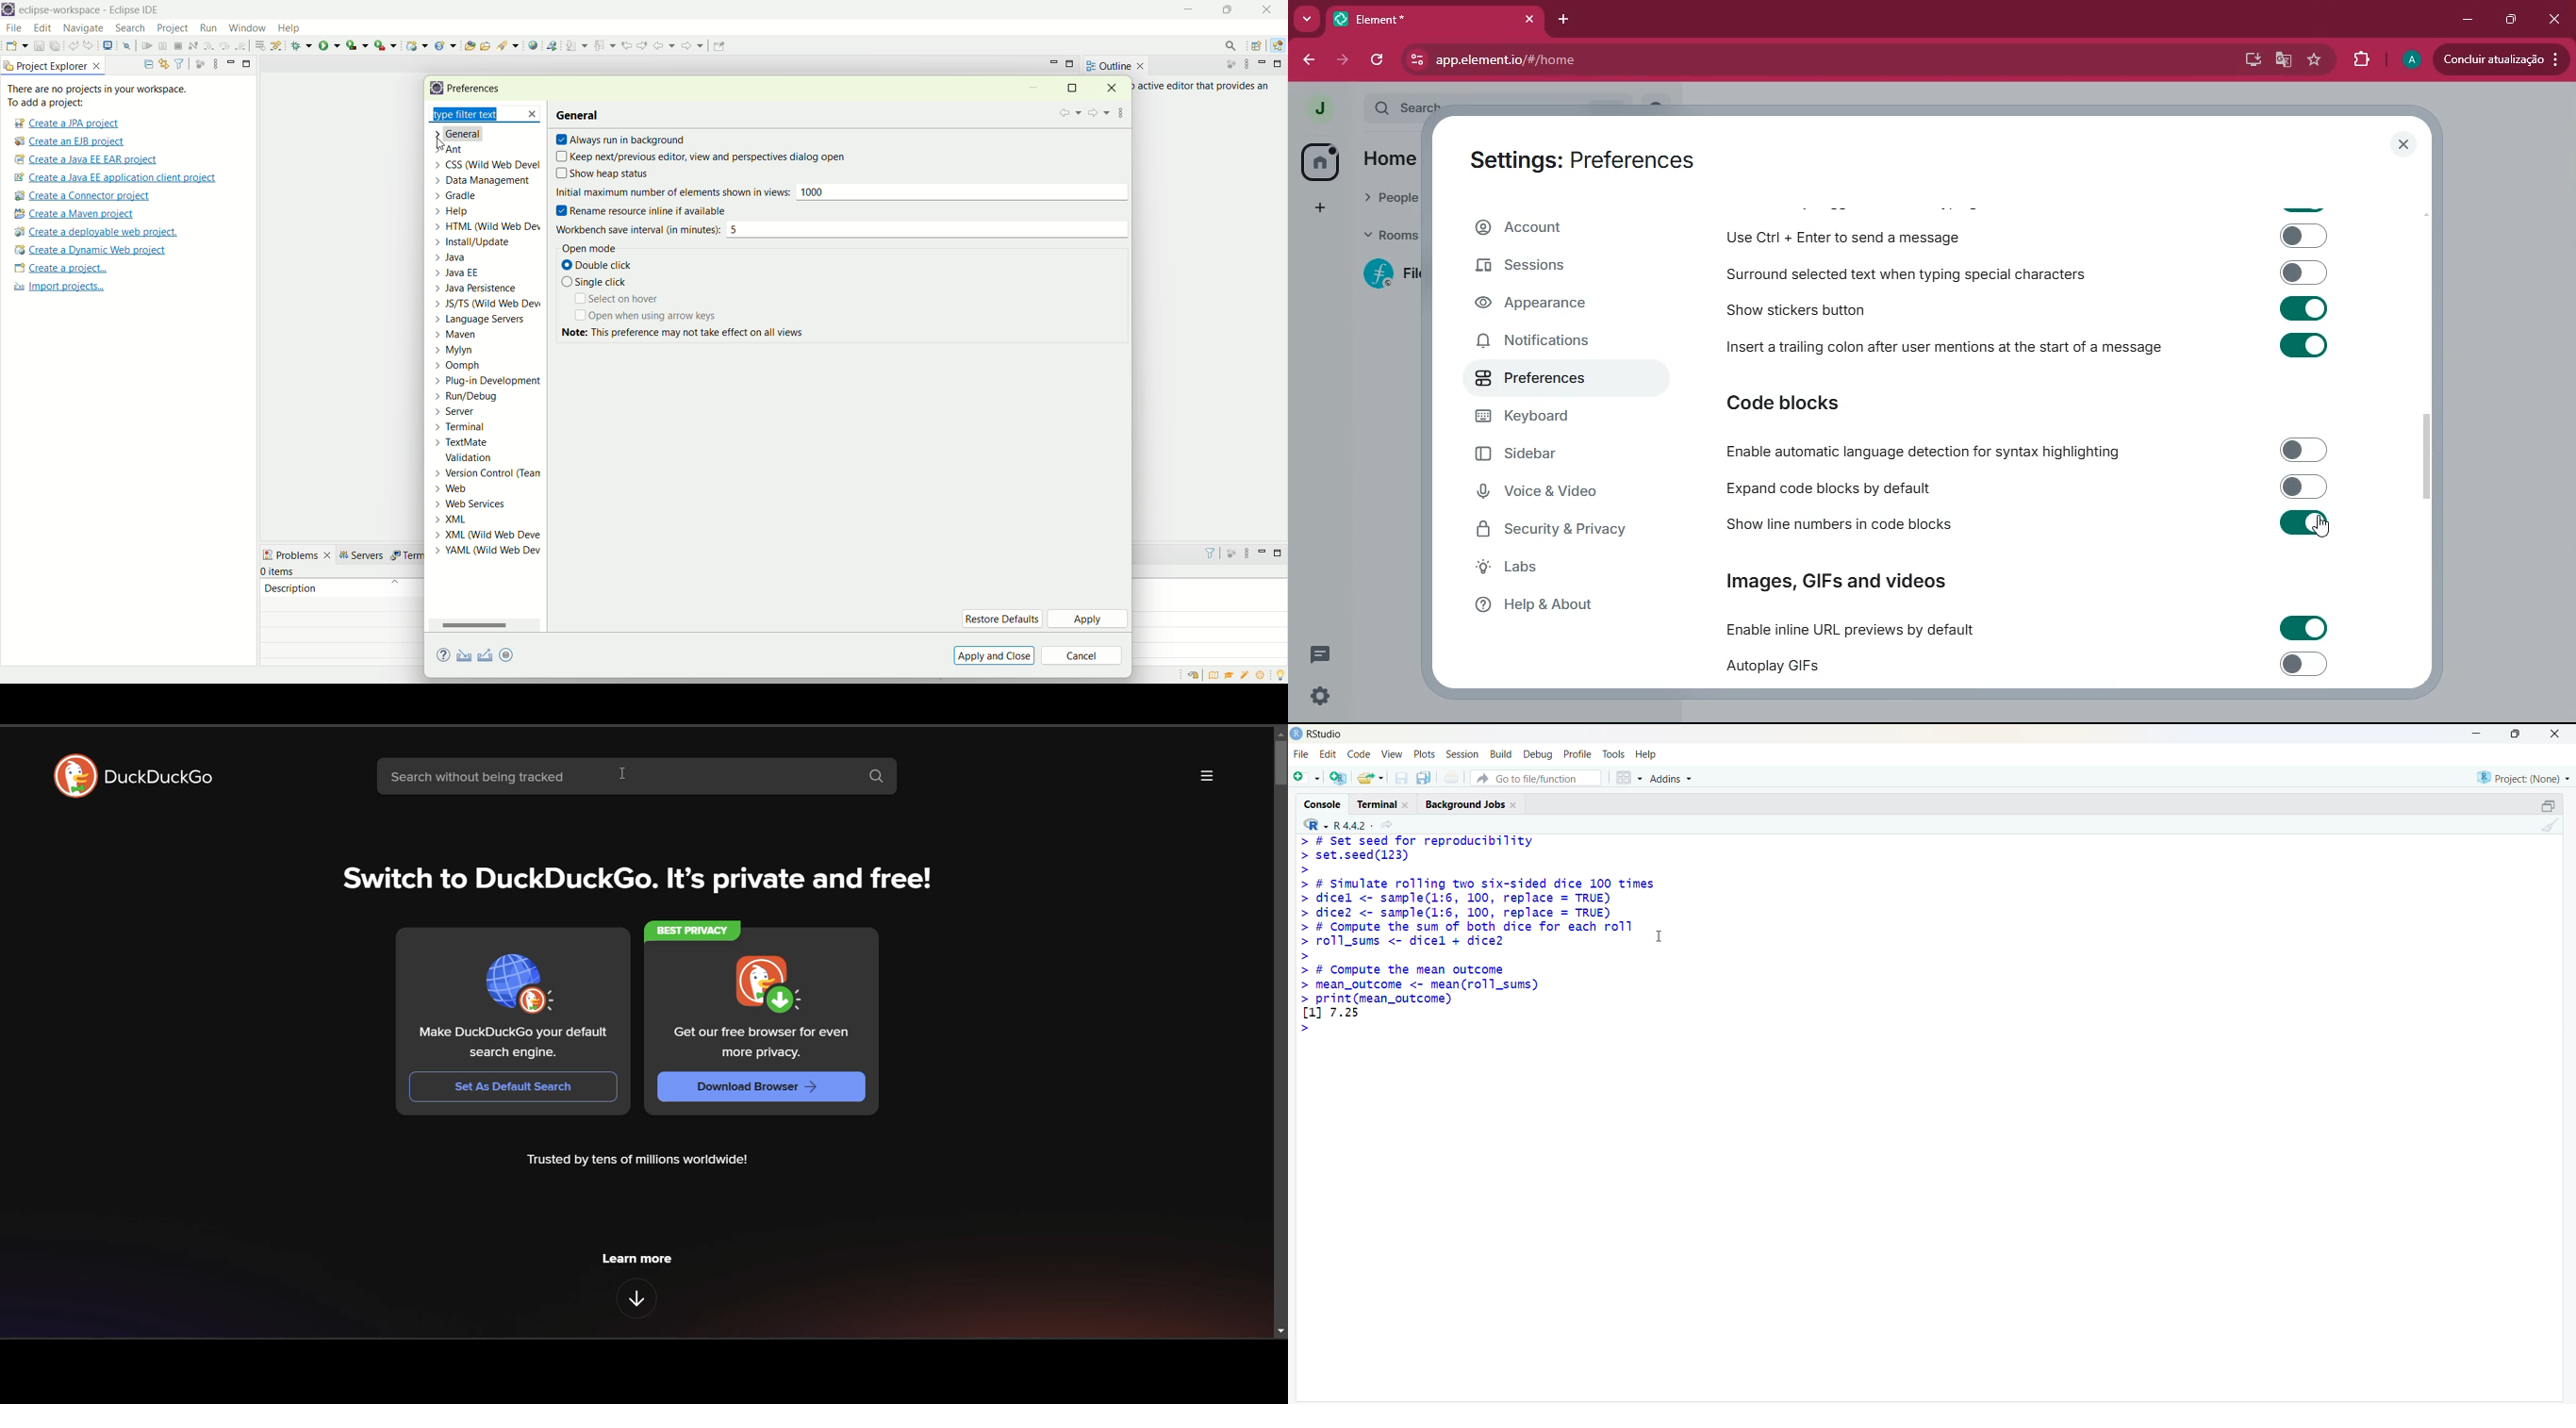 The image size is (2576, 1428). What do you see at coordinates (1301, 754) in the screenshot?
I see `file` at bounding box center [1301, 754].